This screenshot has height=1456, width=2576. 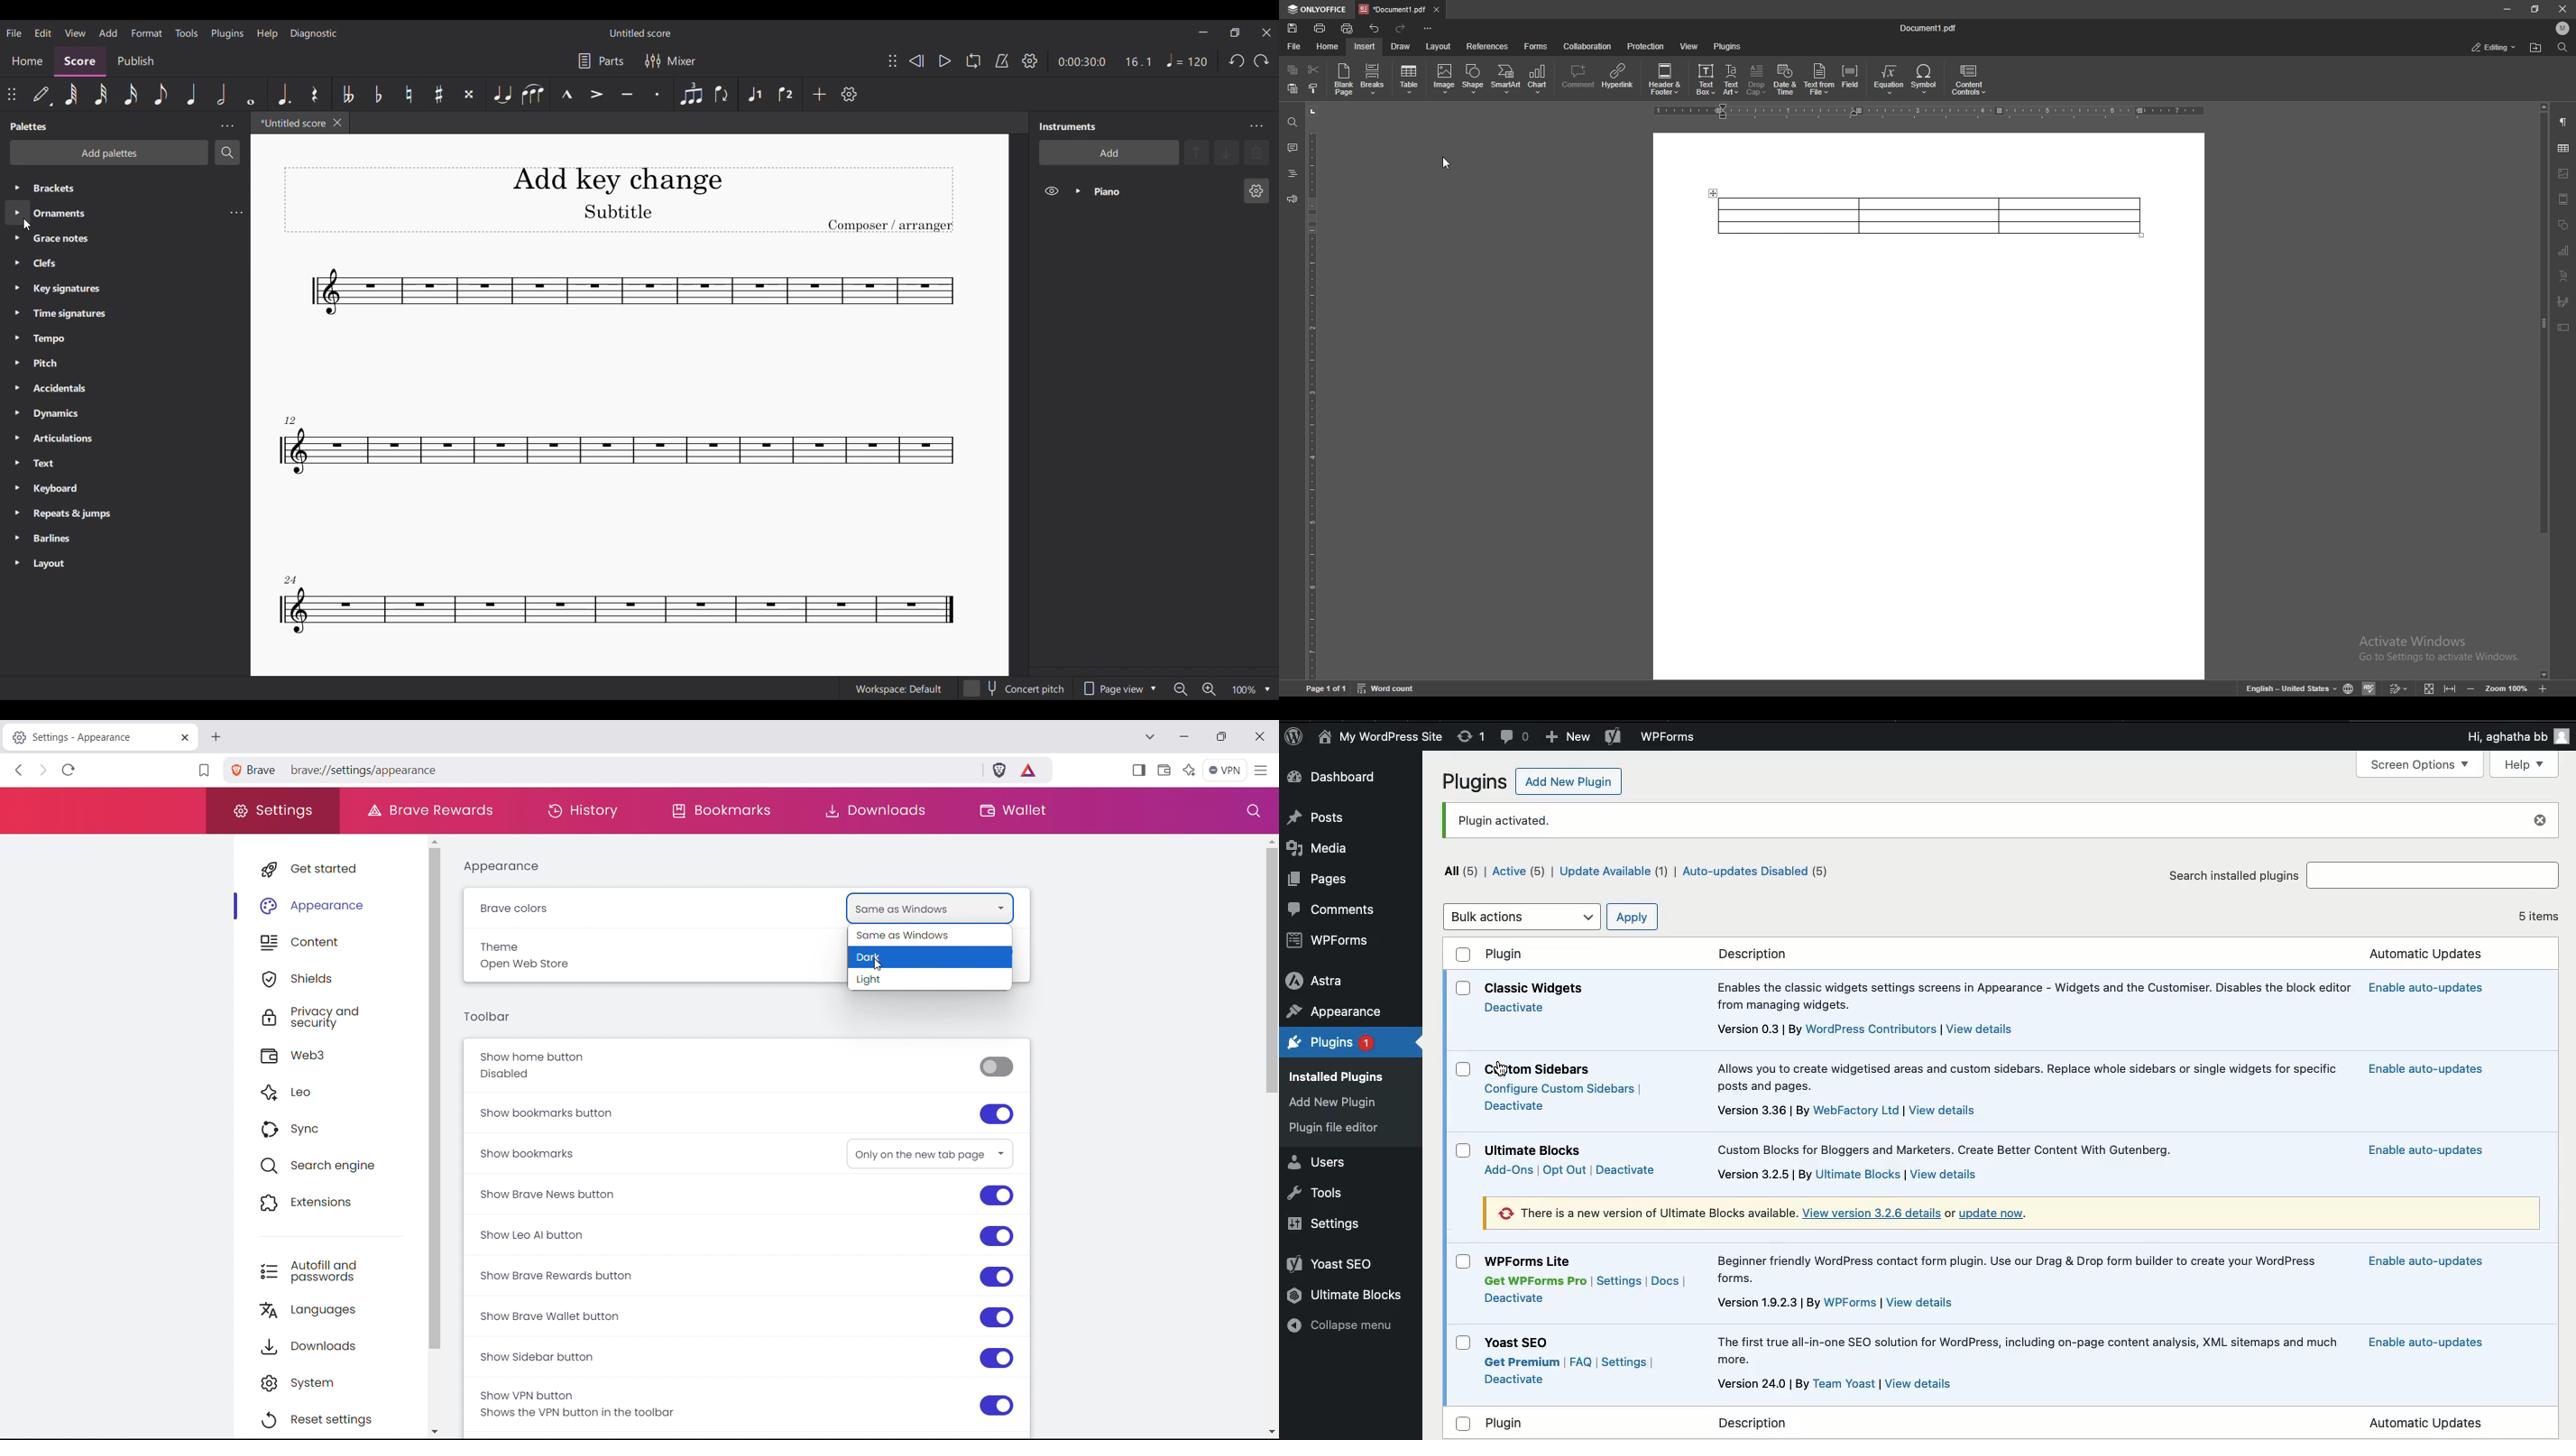 I want to click on checkbox, so click(x=1464, y=1344).